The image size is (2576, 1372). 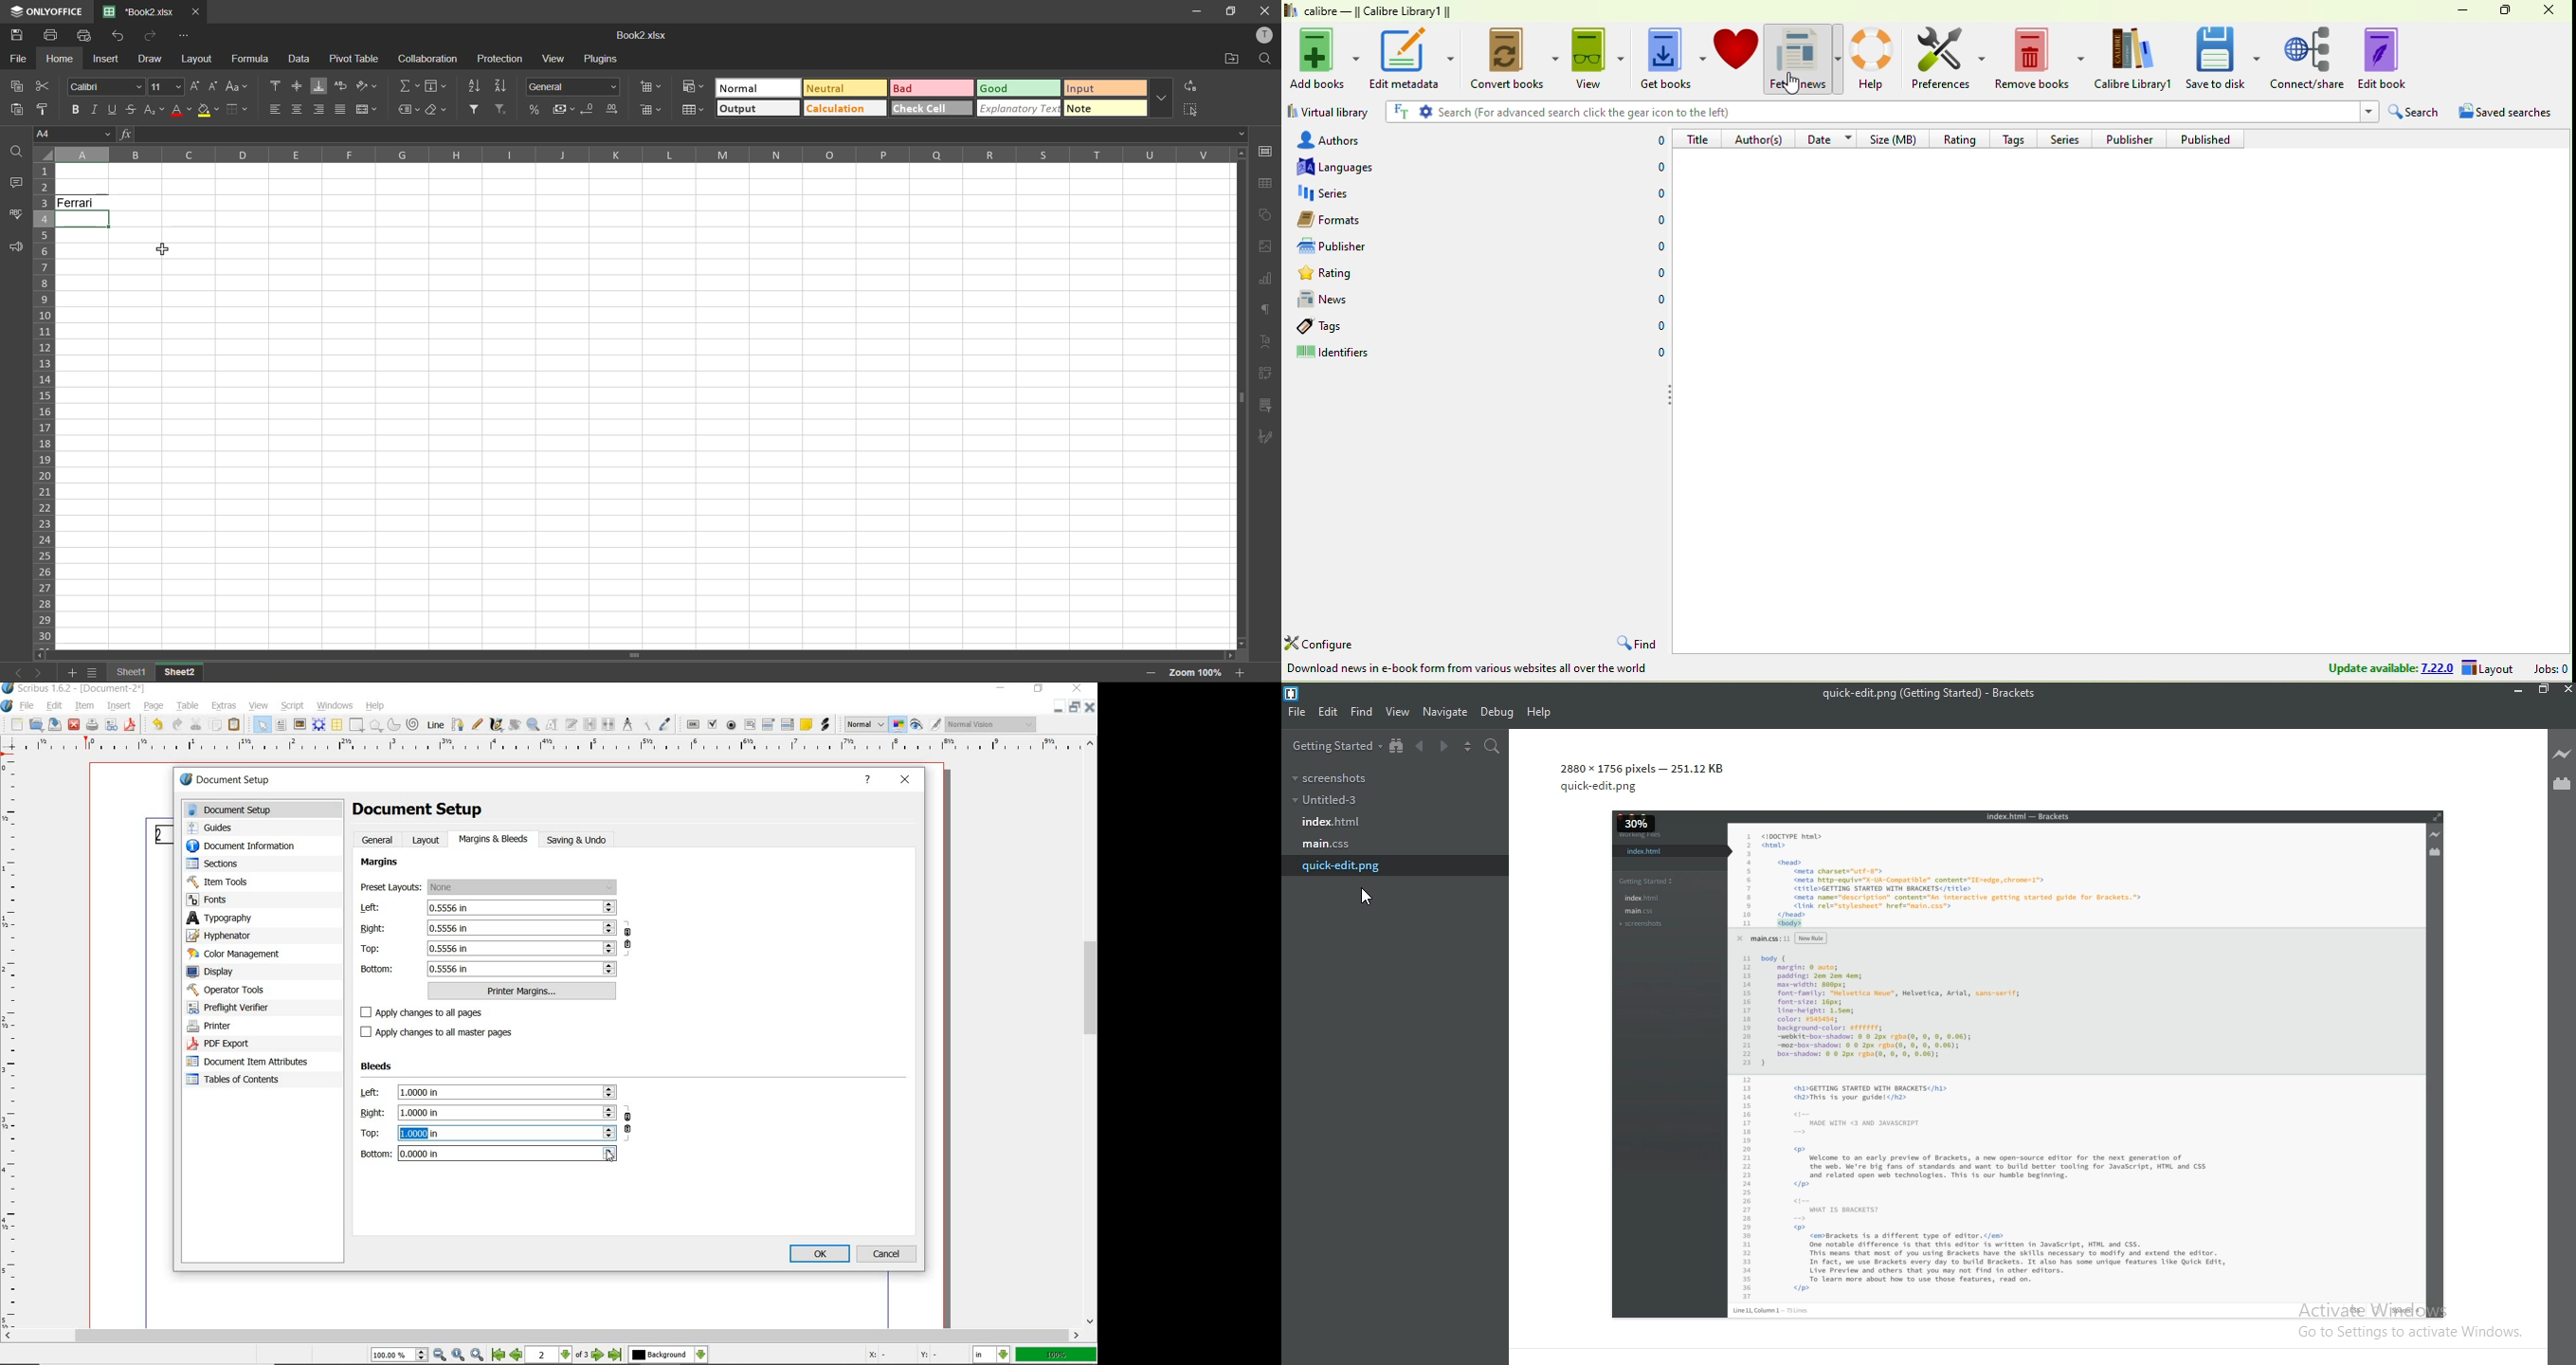 I want to click on copy style, so click(x=45, y=110).